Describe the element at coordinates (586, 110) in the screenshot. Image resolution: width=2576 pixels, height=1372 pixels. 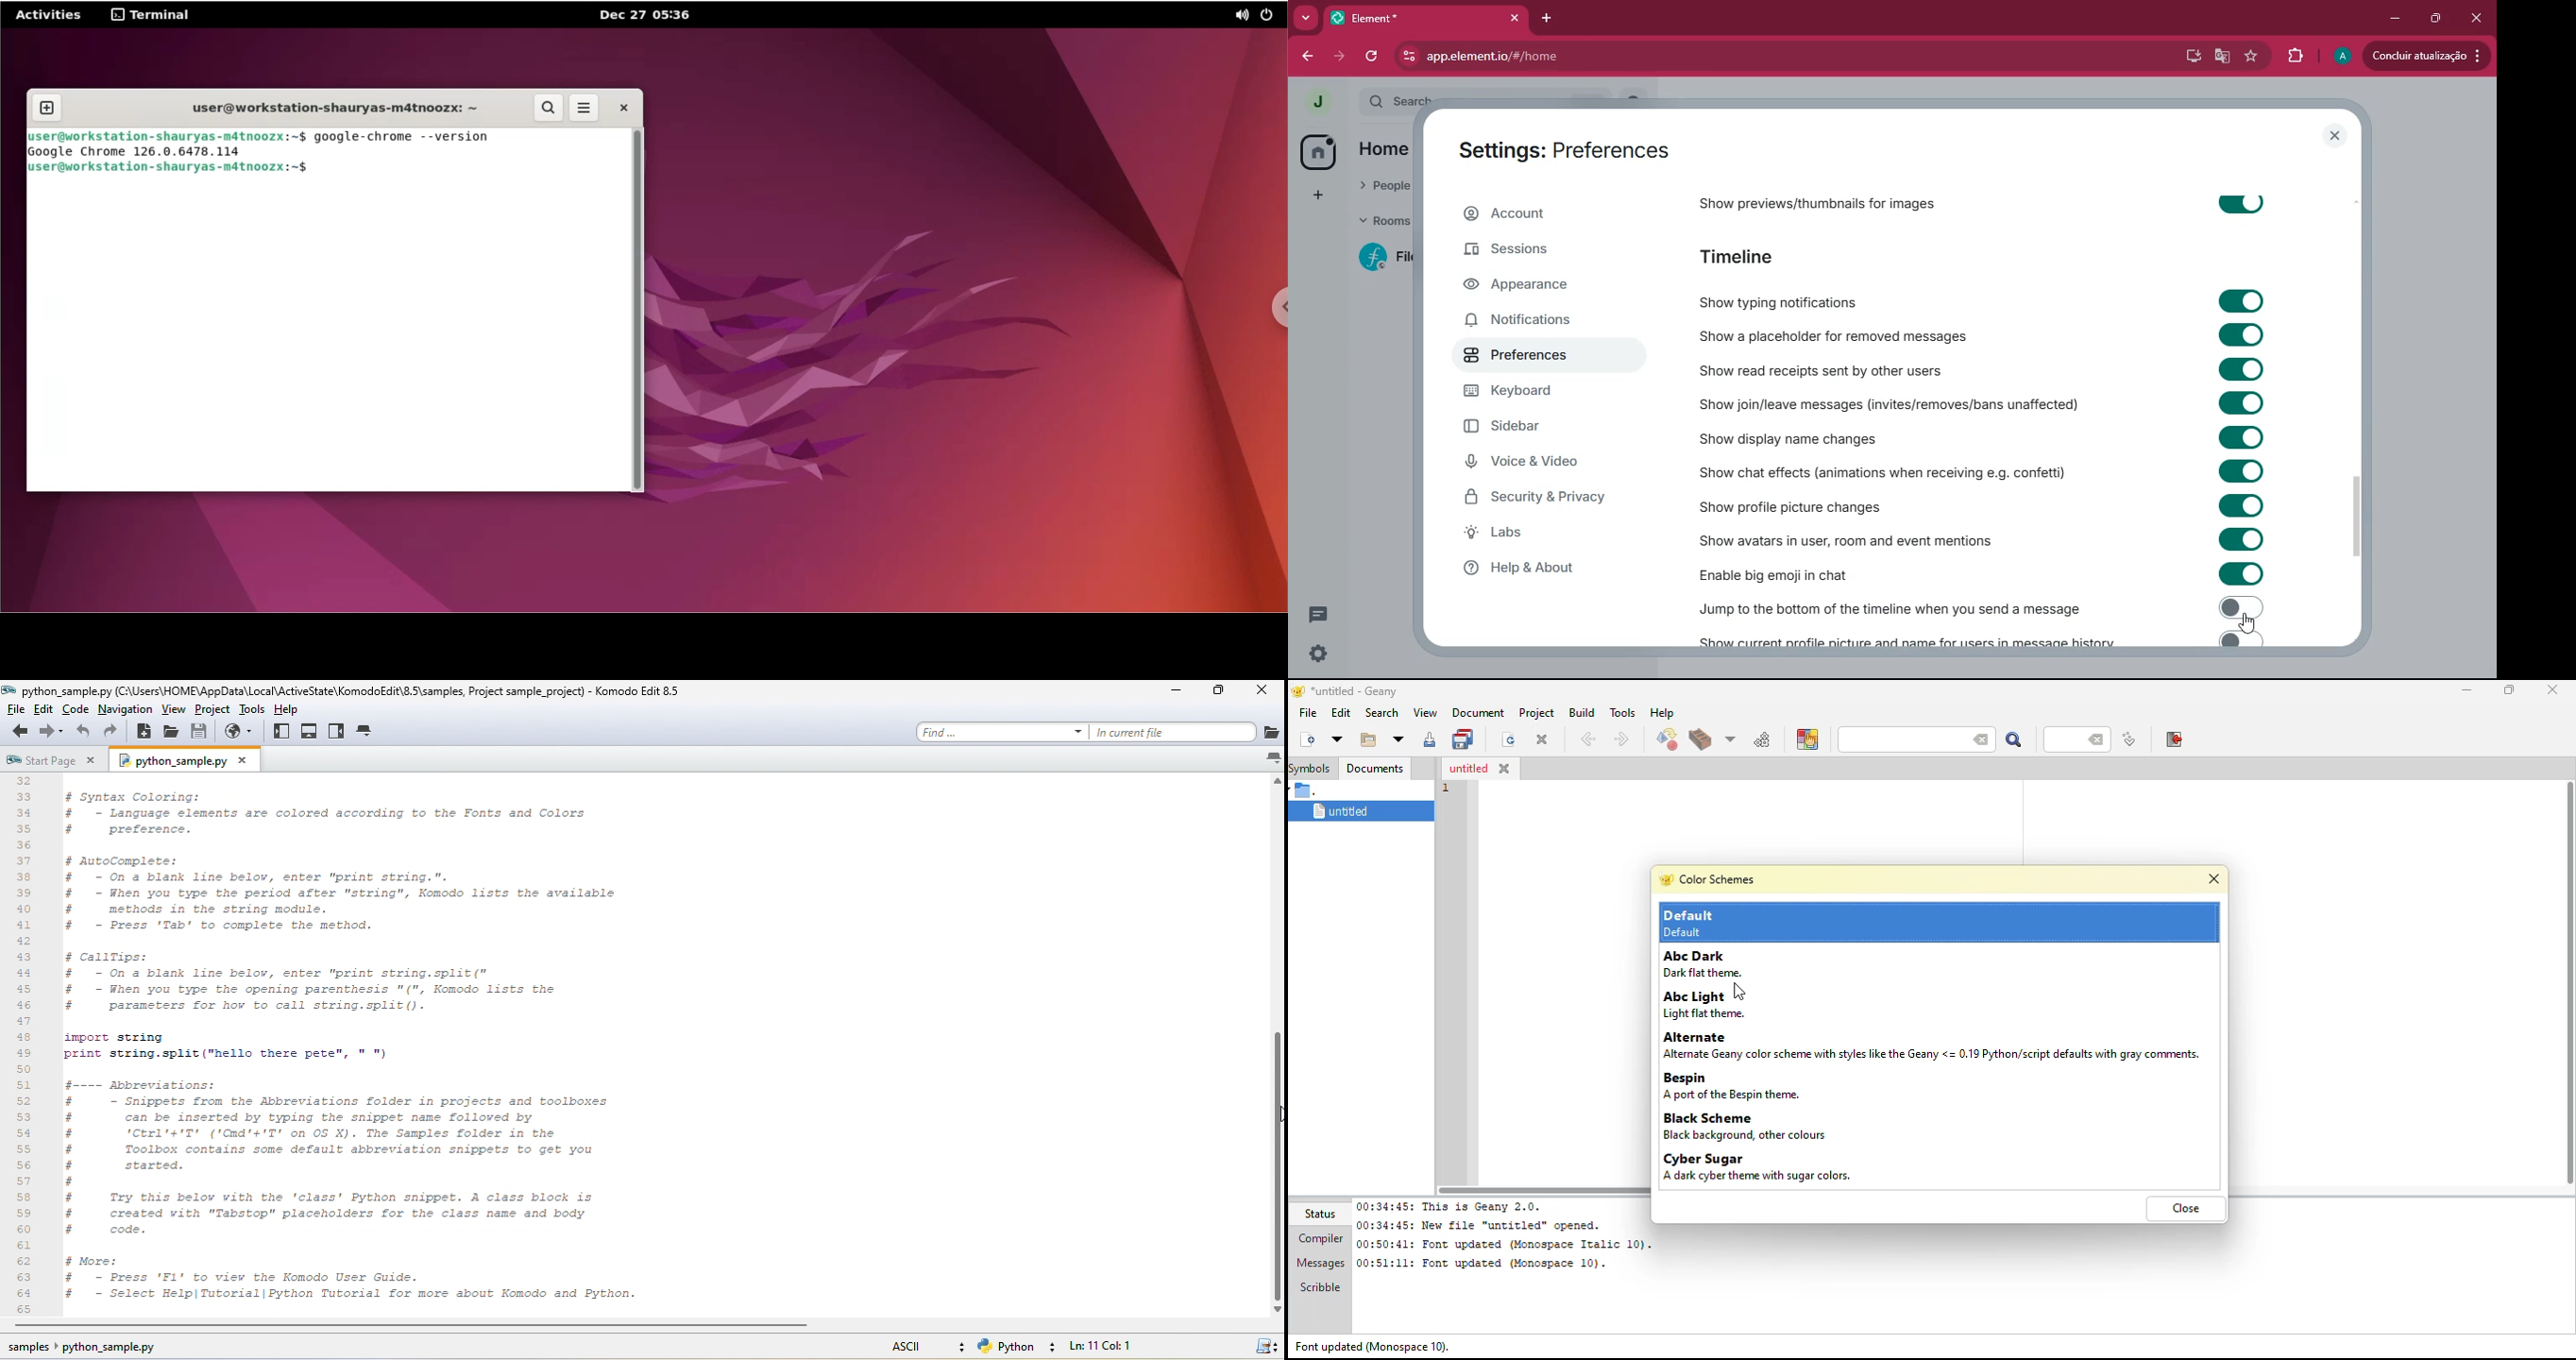
I see `more option` at that location.